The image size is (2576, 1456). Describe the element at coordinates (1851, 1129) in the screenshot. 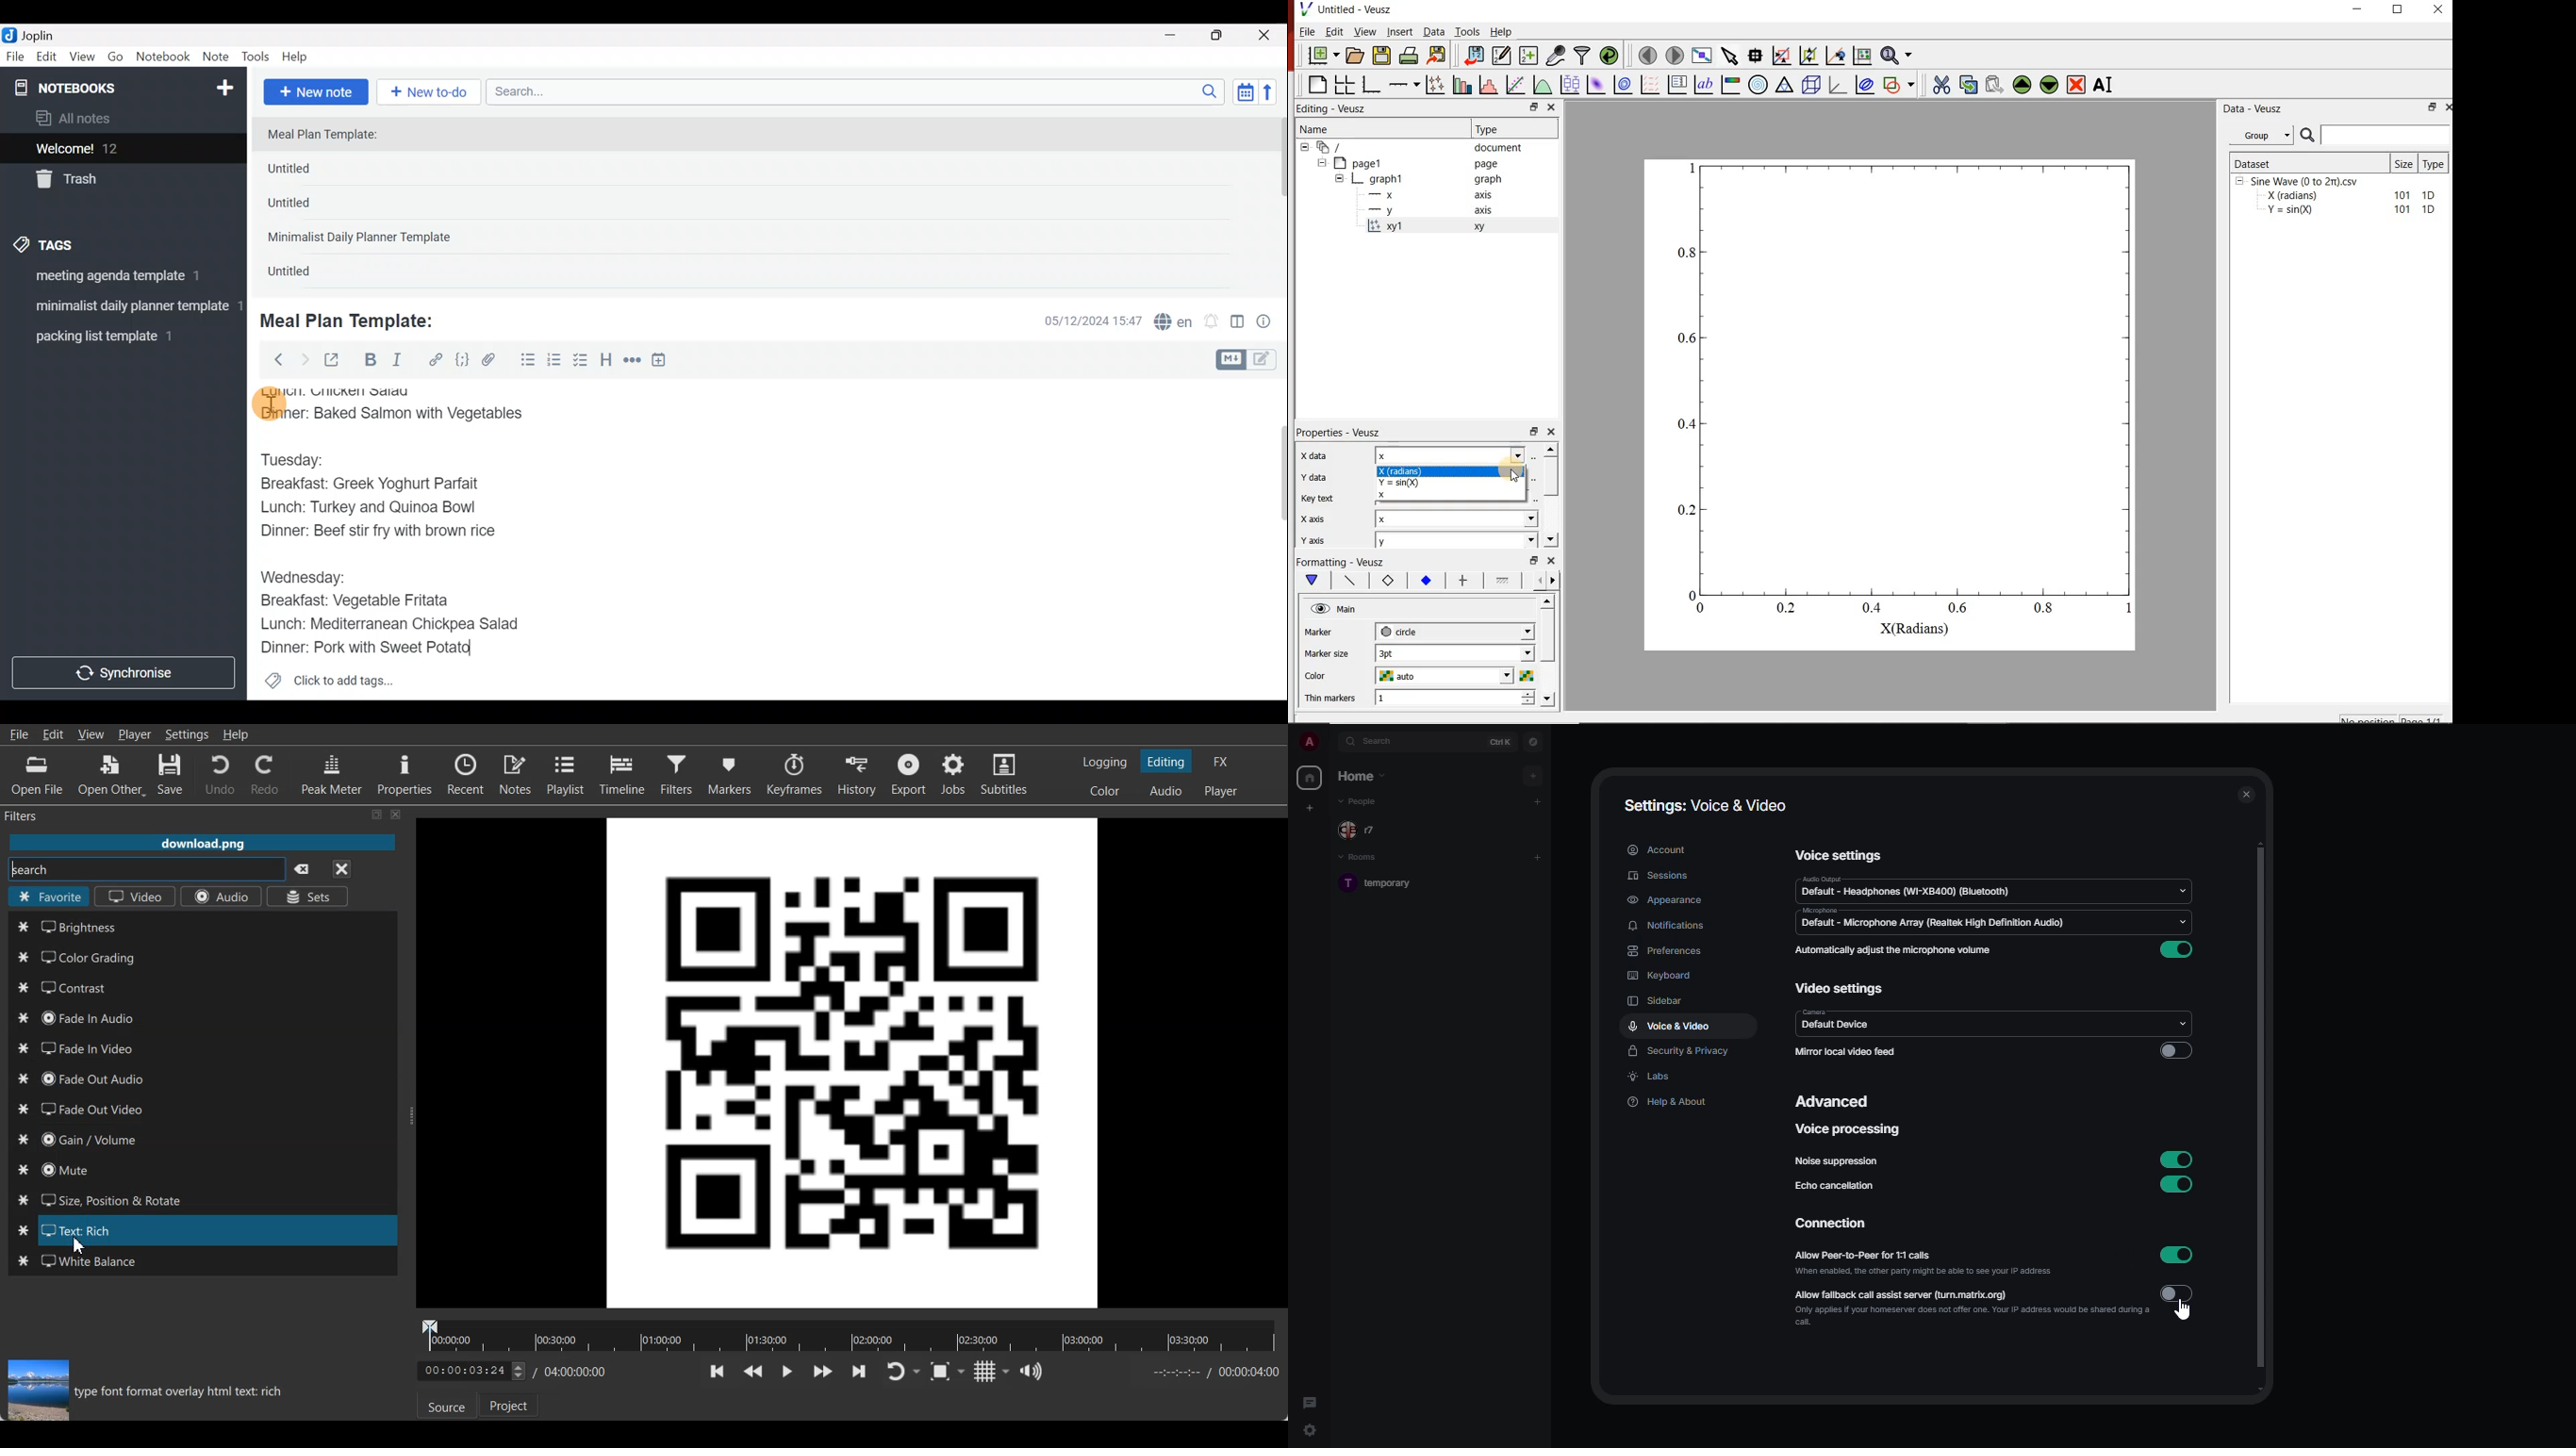

I see `voice processing` at that location.